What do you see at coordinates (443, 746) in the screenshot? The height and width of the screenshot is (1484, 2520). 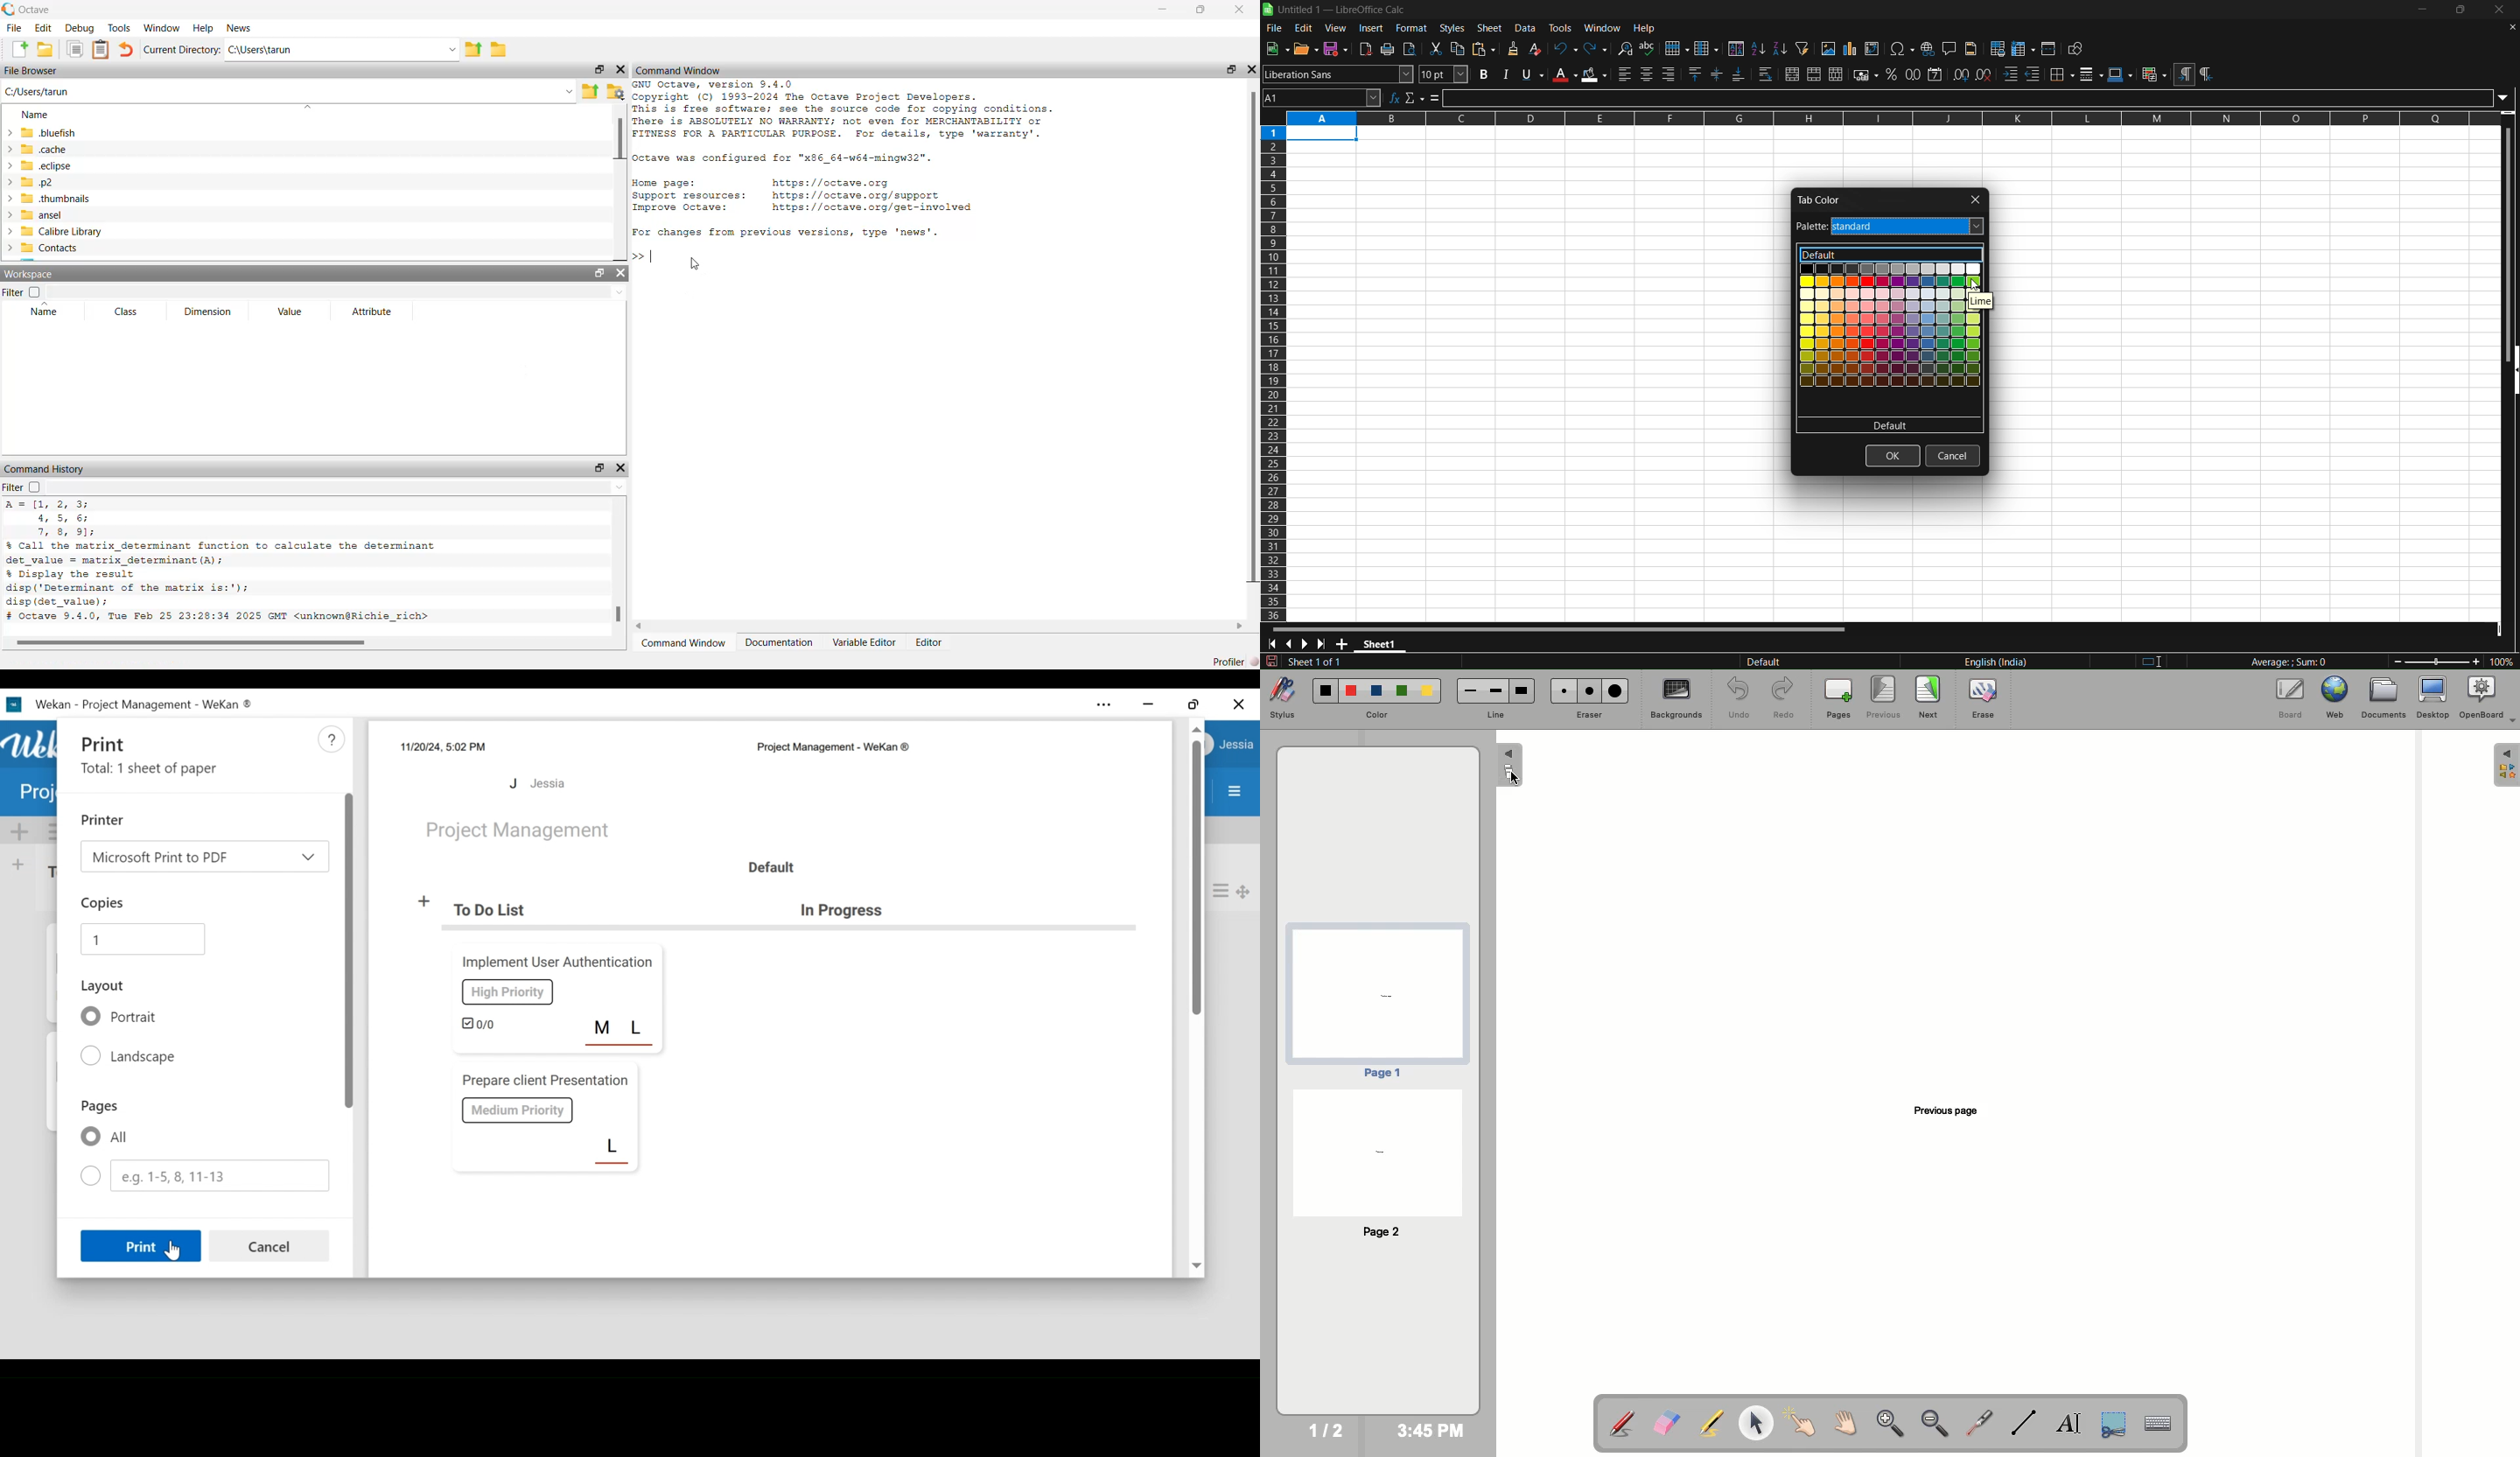 I see `Date` at bounding box center [443, 746].